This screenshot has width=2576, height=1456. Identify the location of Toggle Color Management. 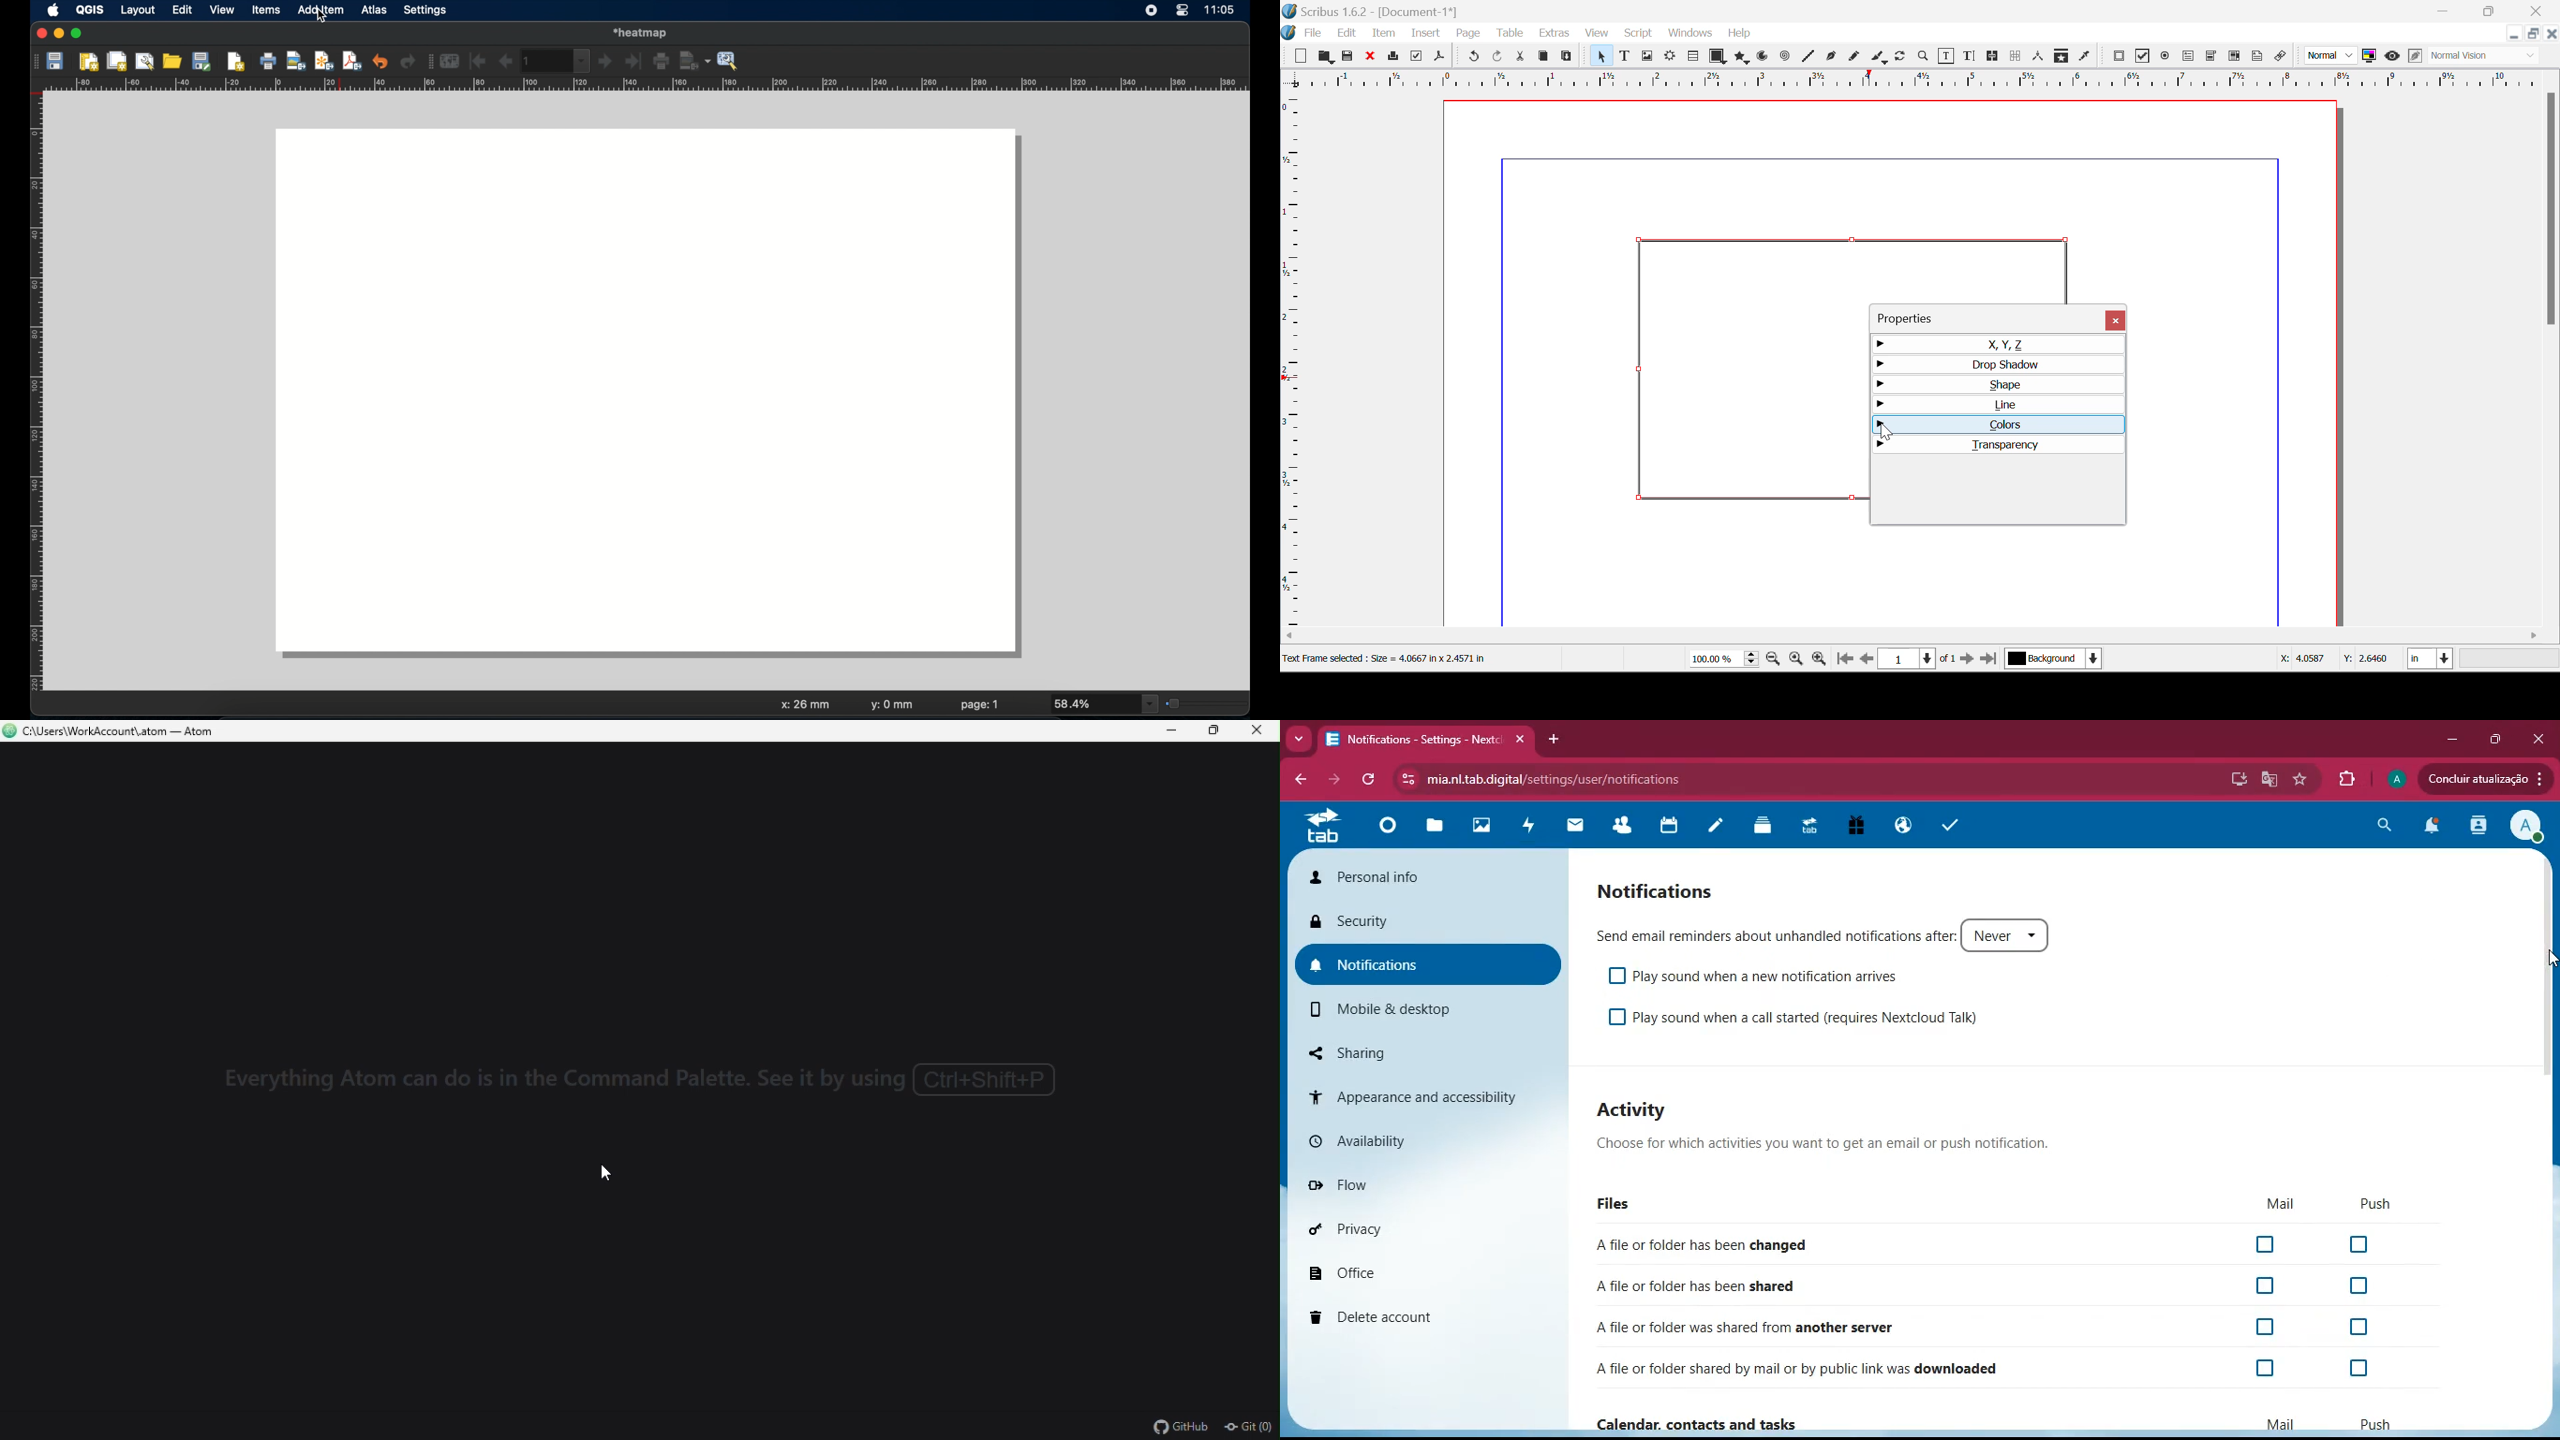
(2371, 57).